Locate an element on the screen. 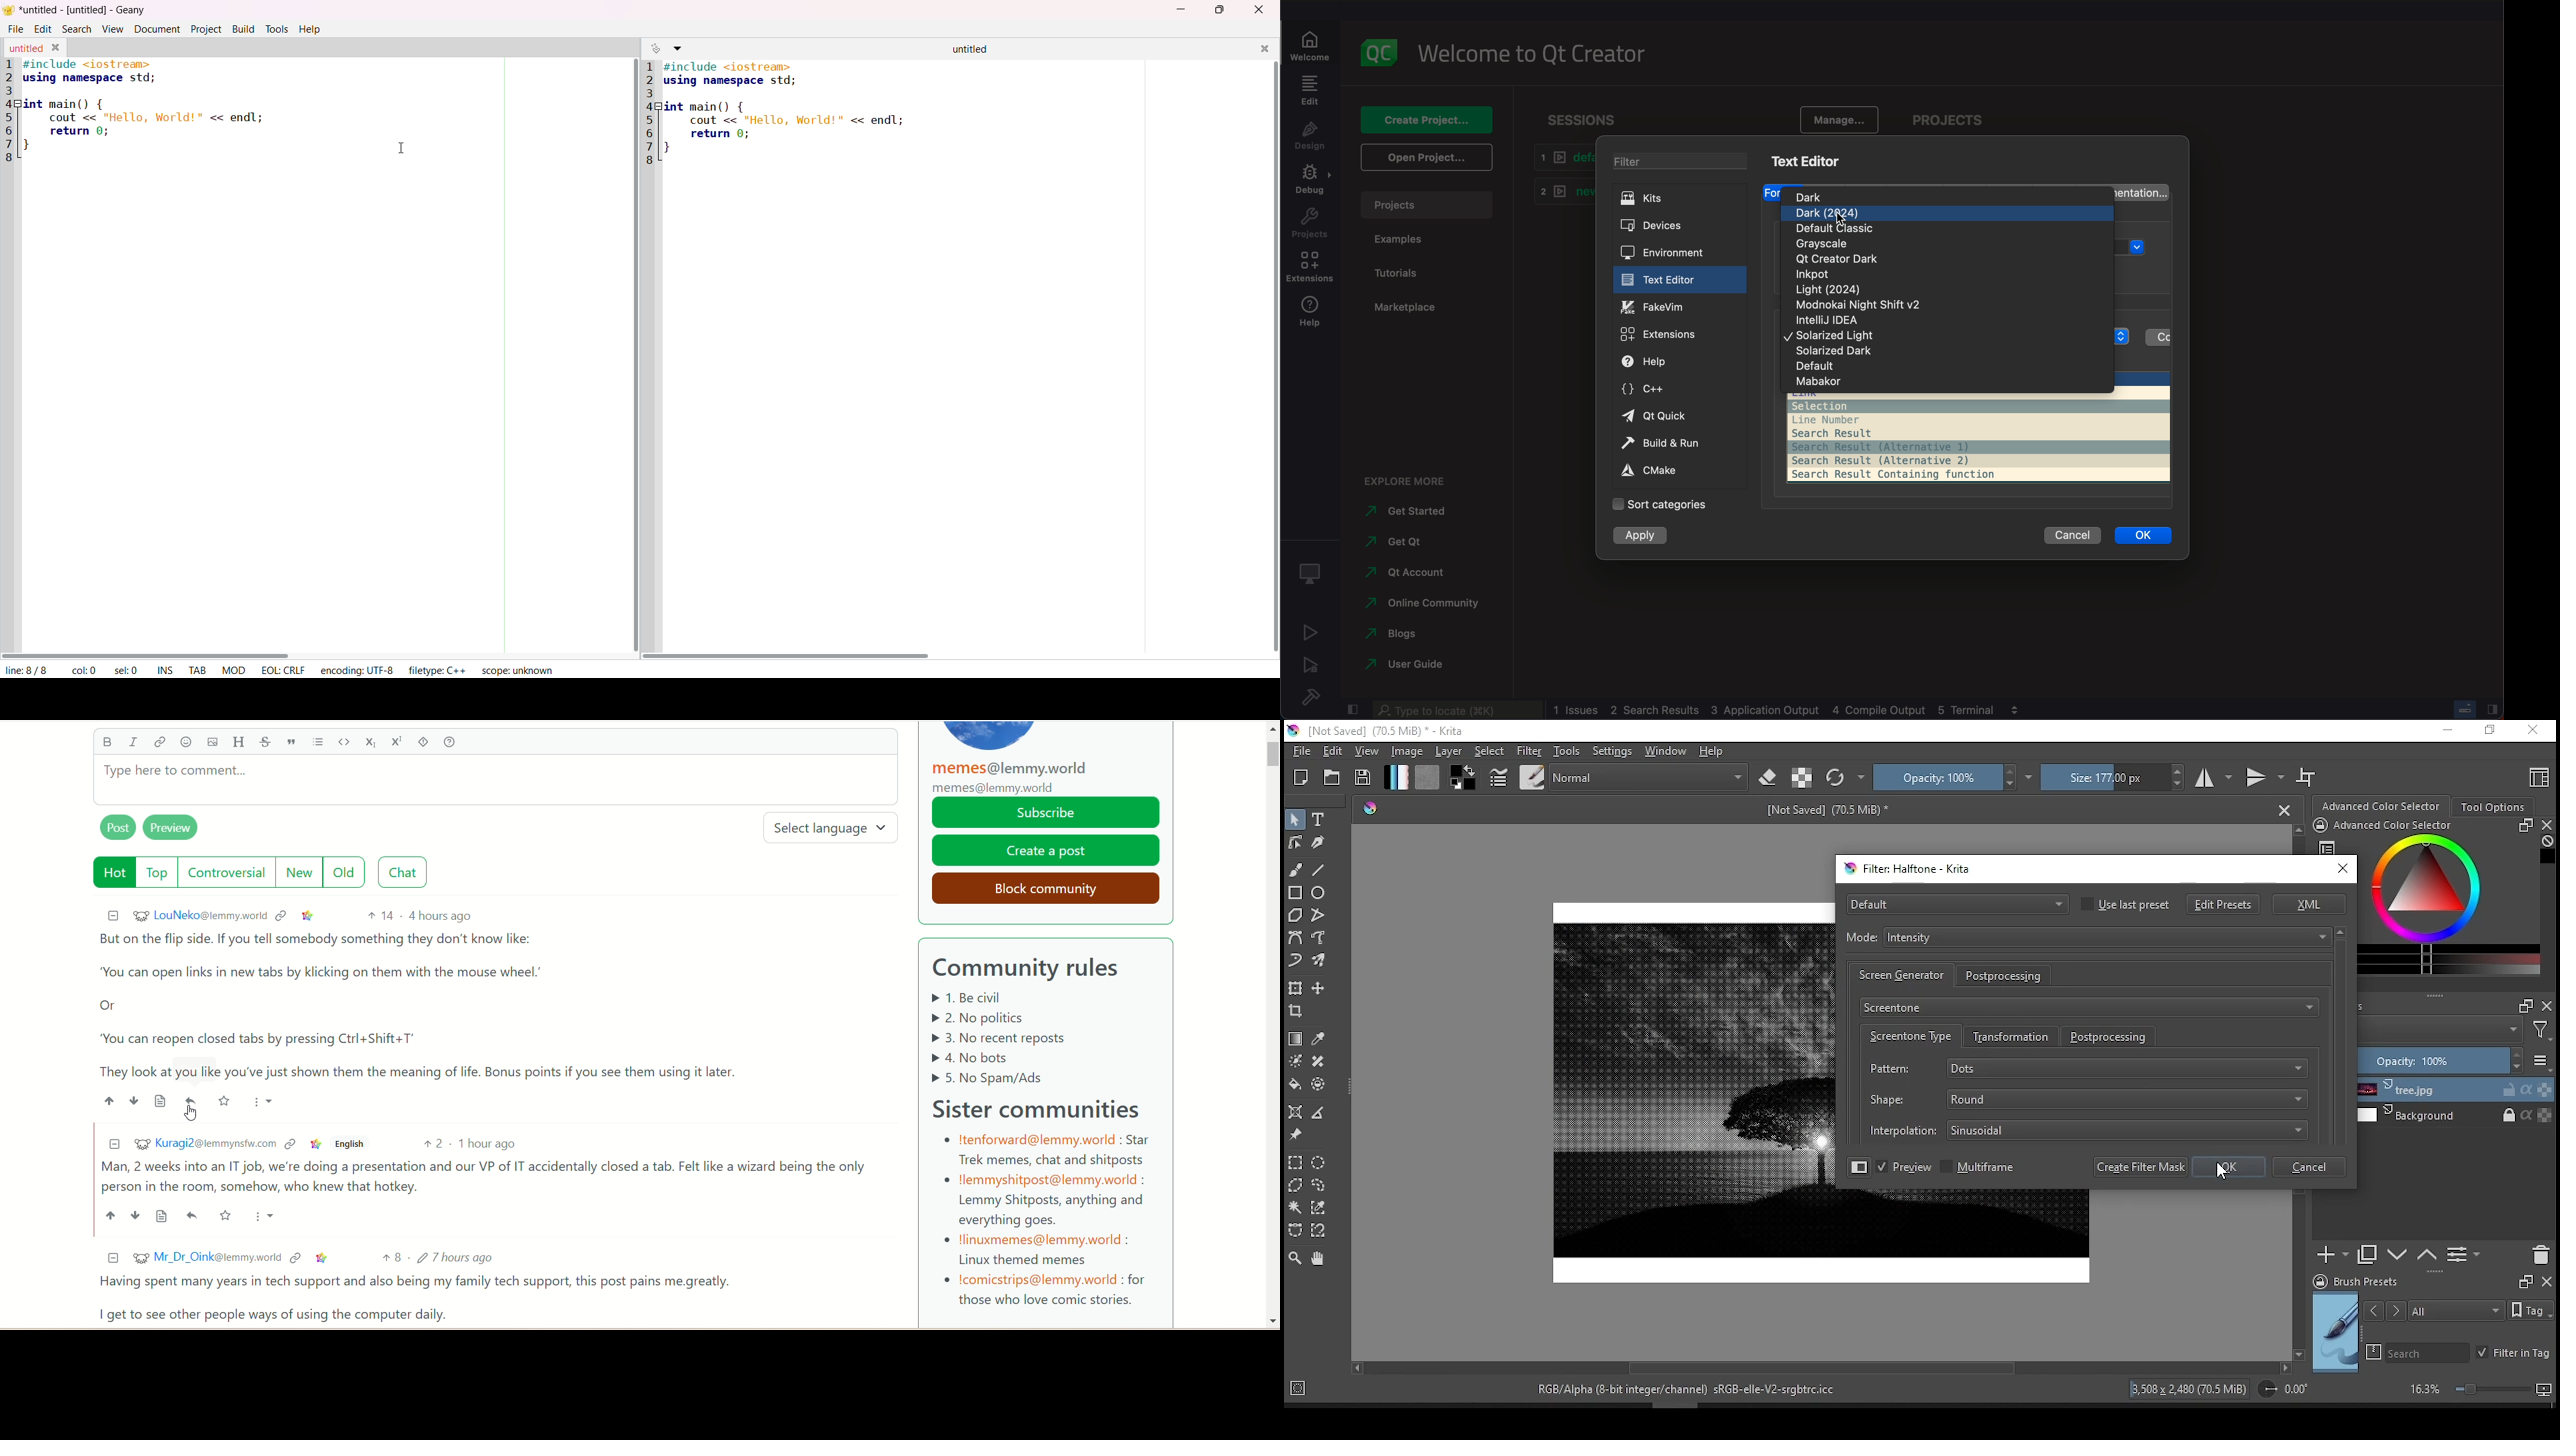  sessions is located at coordinates (1585, 117).